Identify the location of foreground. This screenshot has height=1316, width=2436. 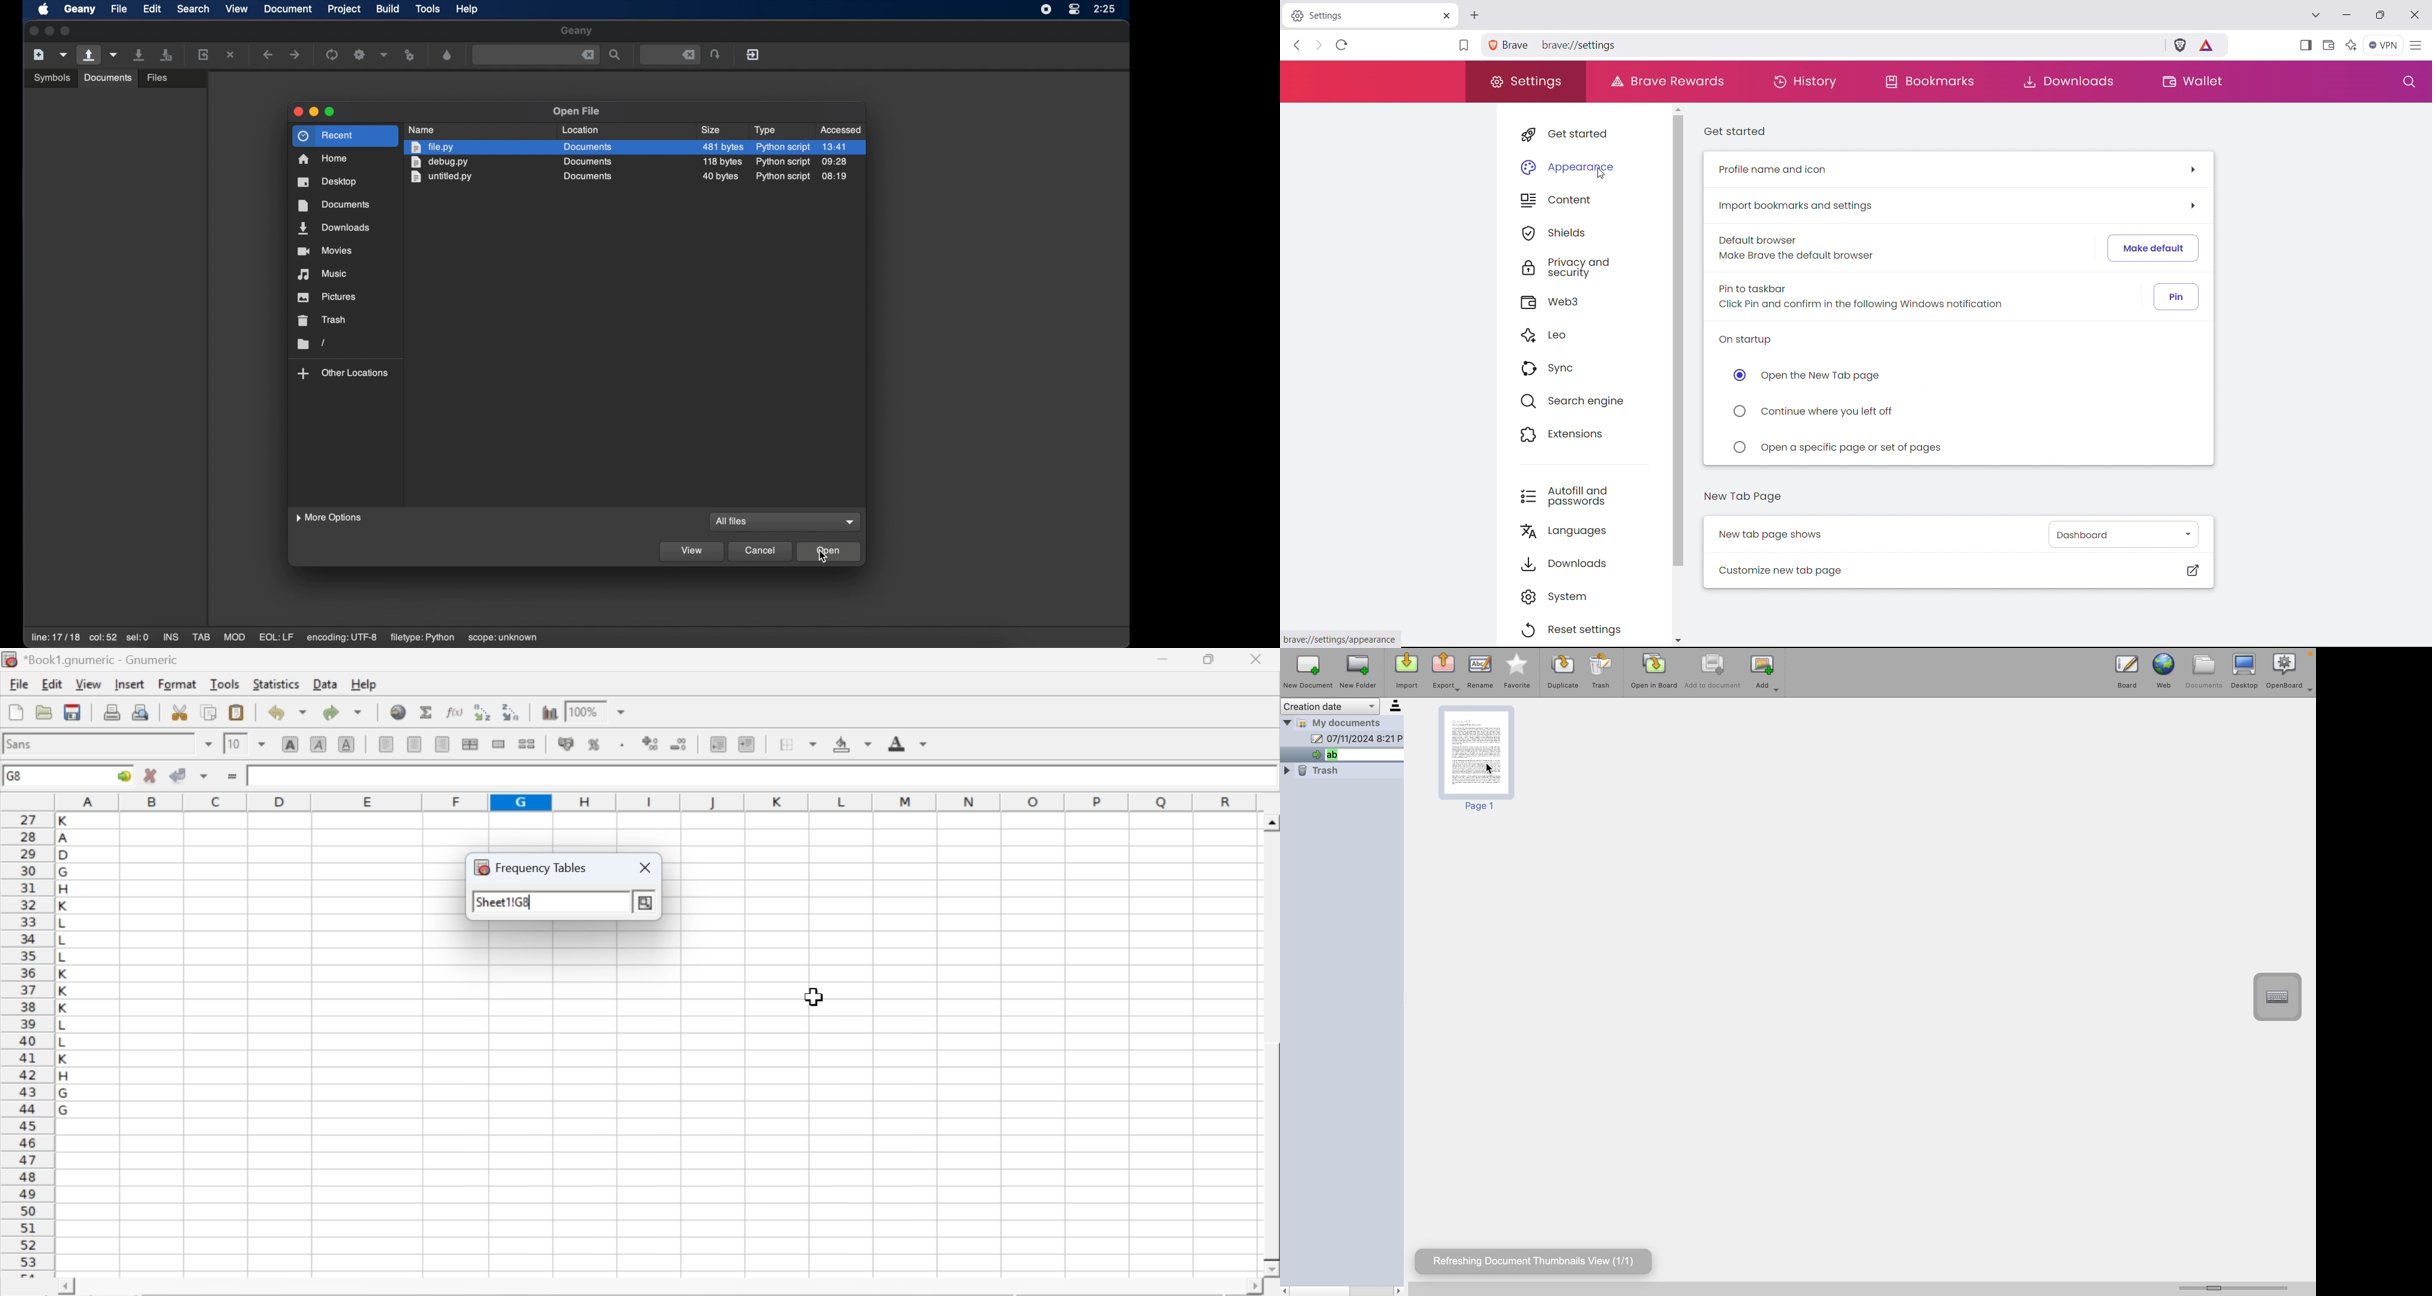
(908, 743).